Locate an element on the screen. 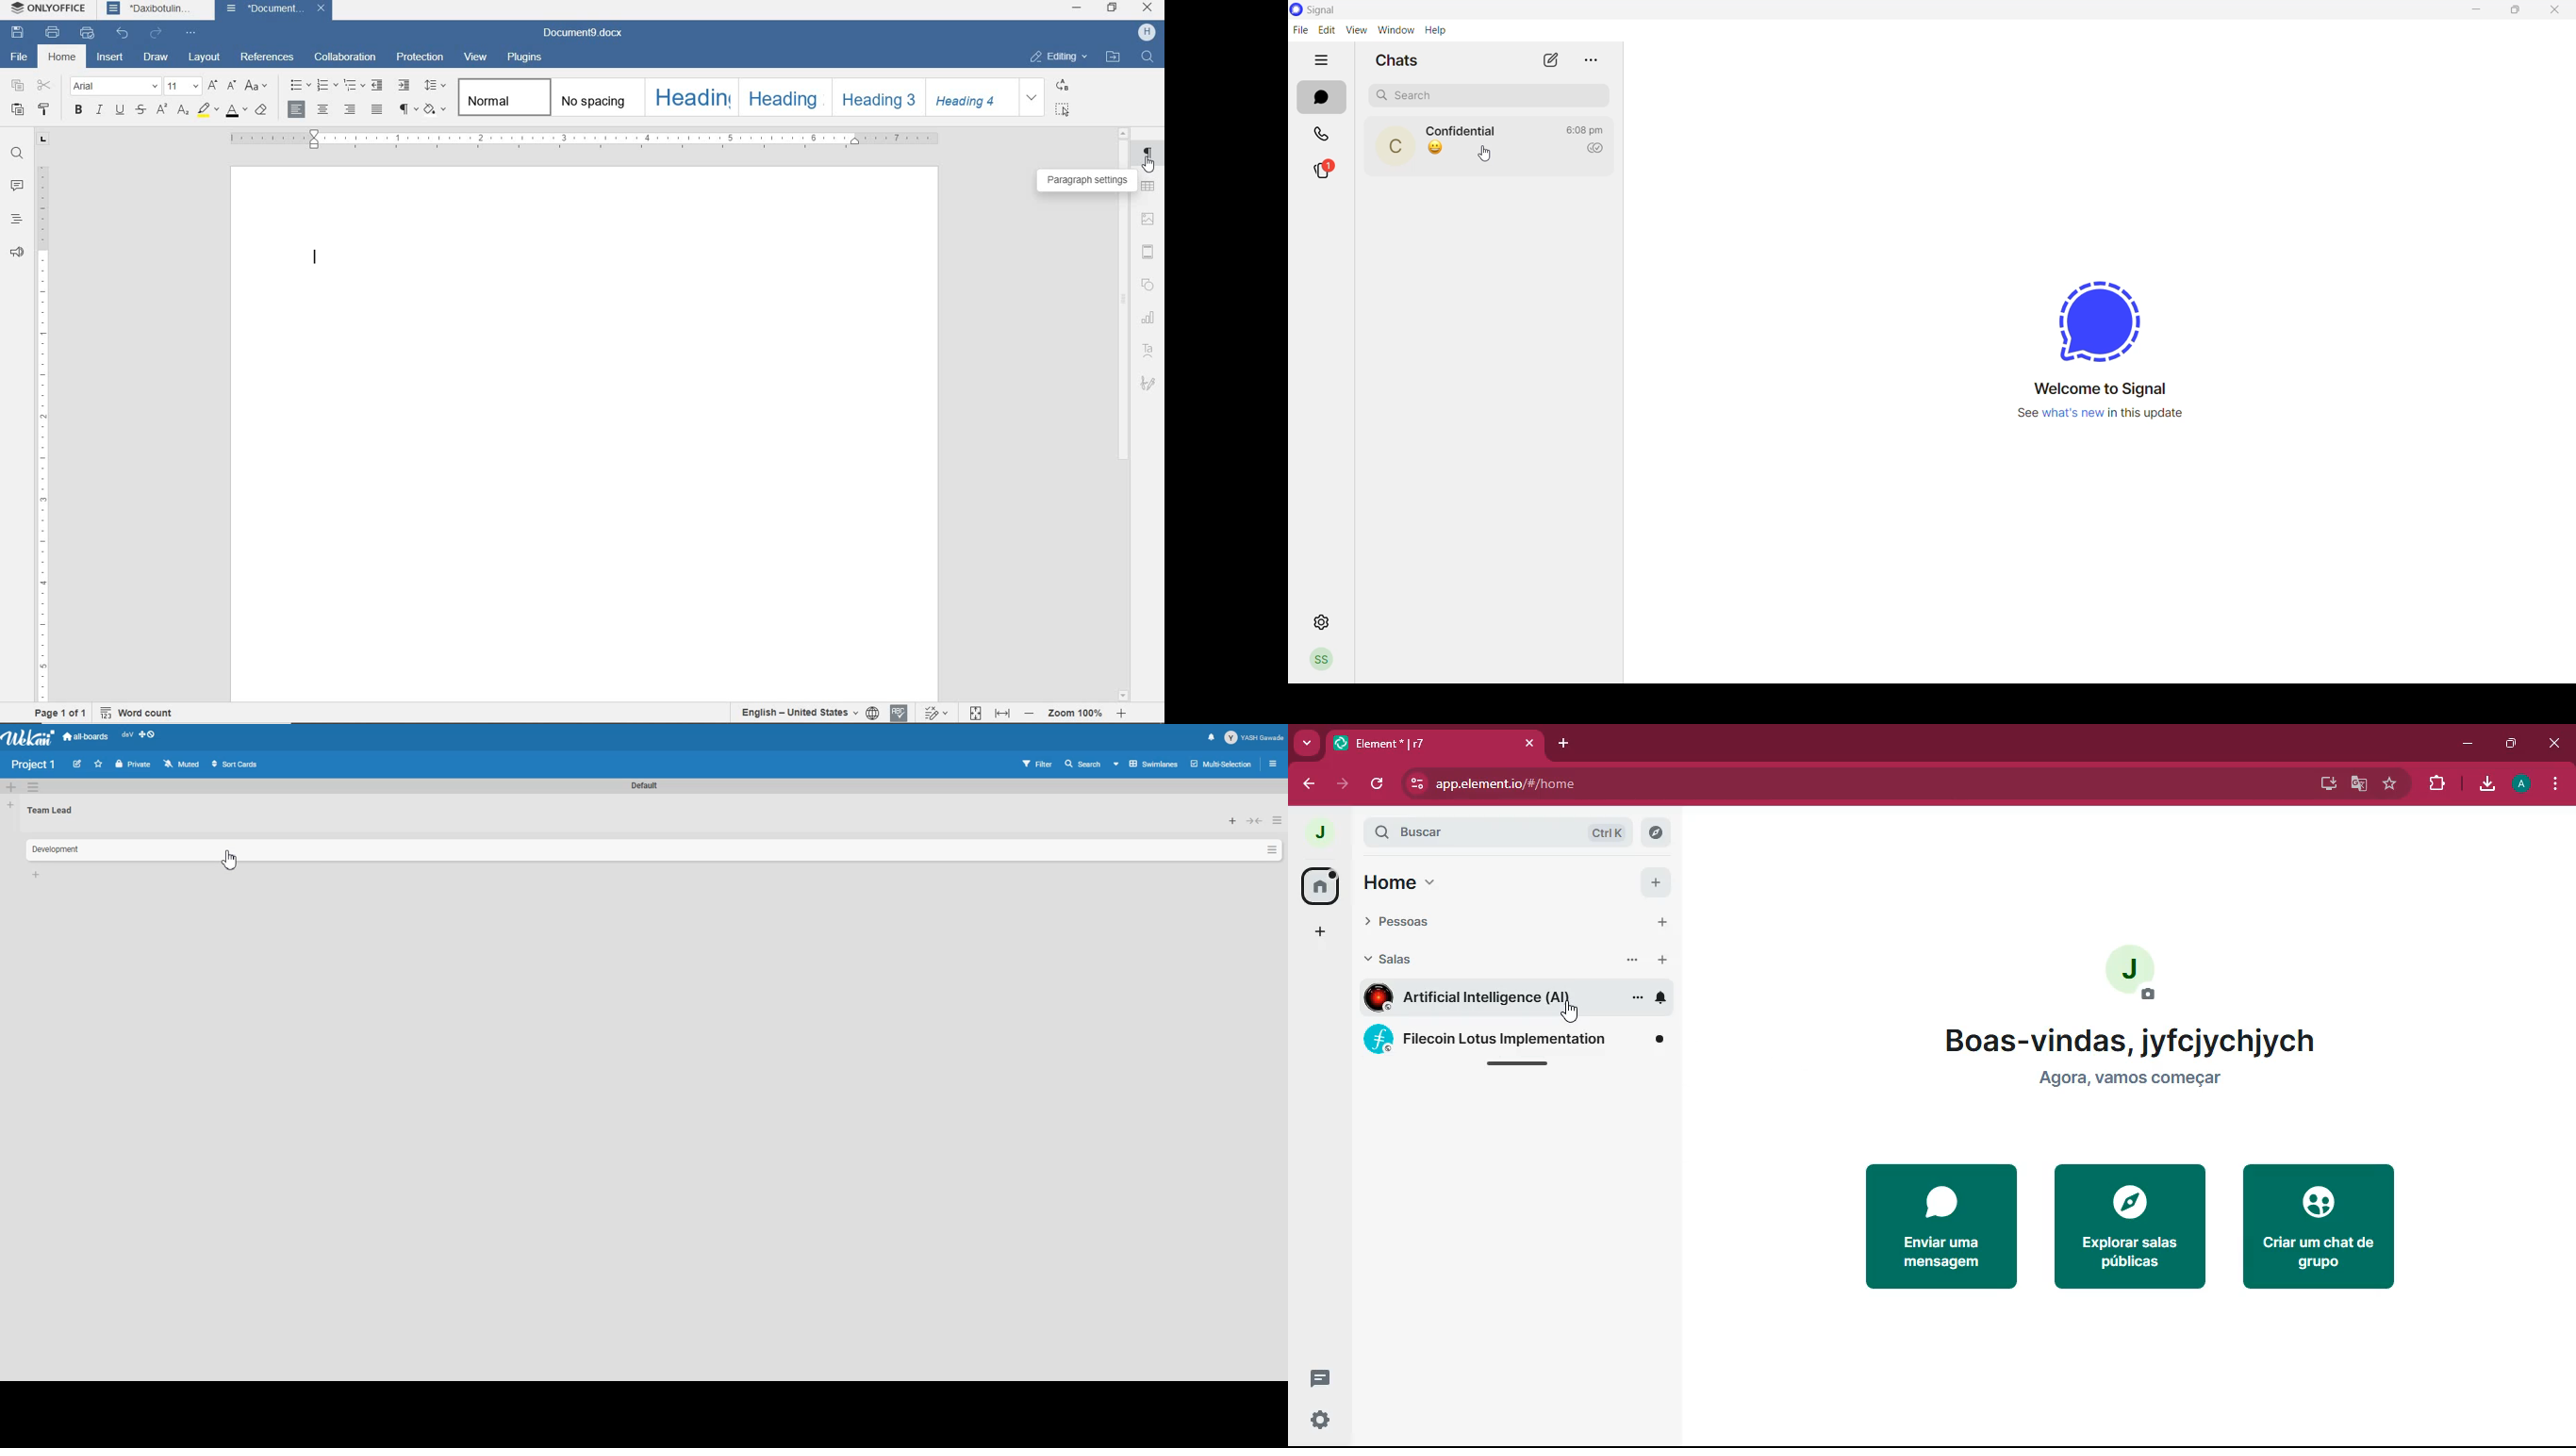 The height and width of the screenshot is (1456, 2576). spell checking is located at coordinates (899, 712).